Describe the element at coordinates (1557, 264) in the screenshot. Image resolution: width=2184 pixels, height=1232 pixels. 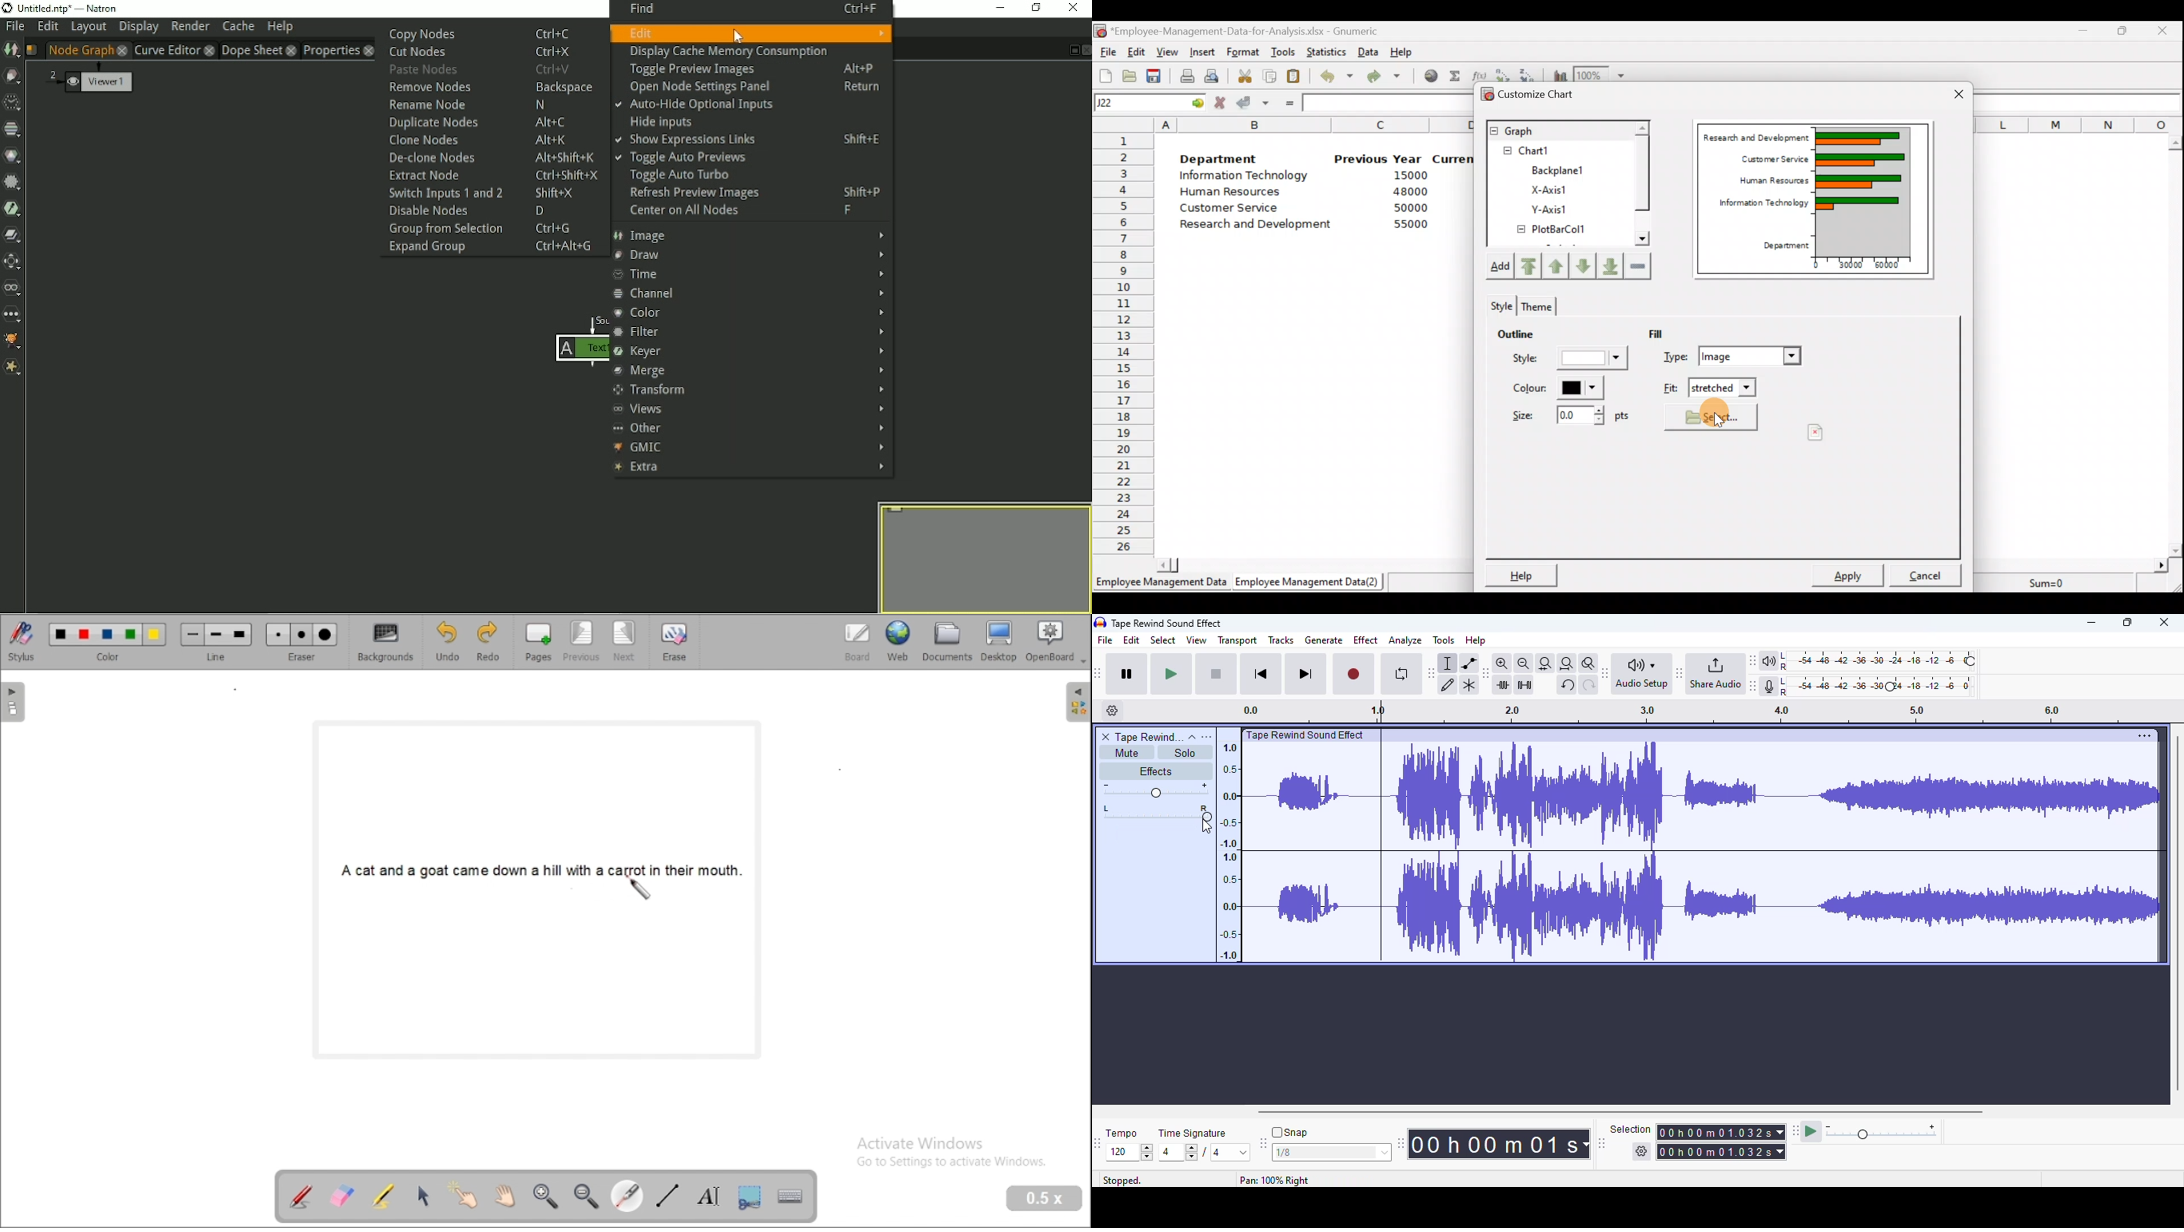
I see `Move up` at that location.